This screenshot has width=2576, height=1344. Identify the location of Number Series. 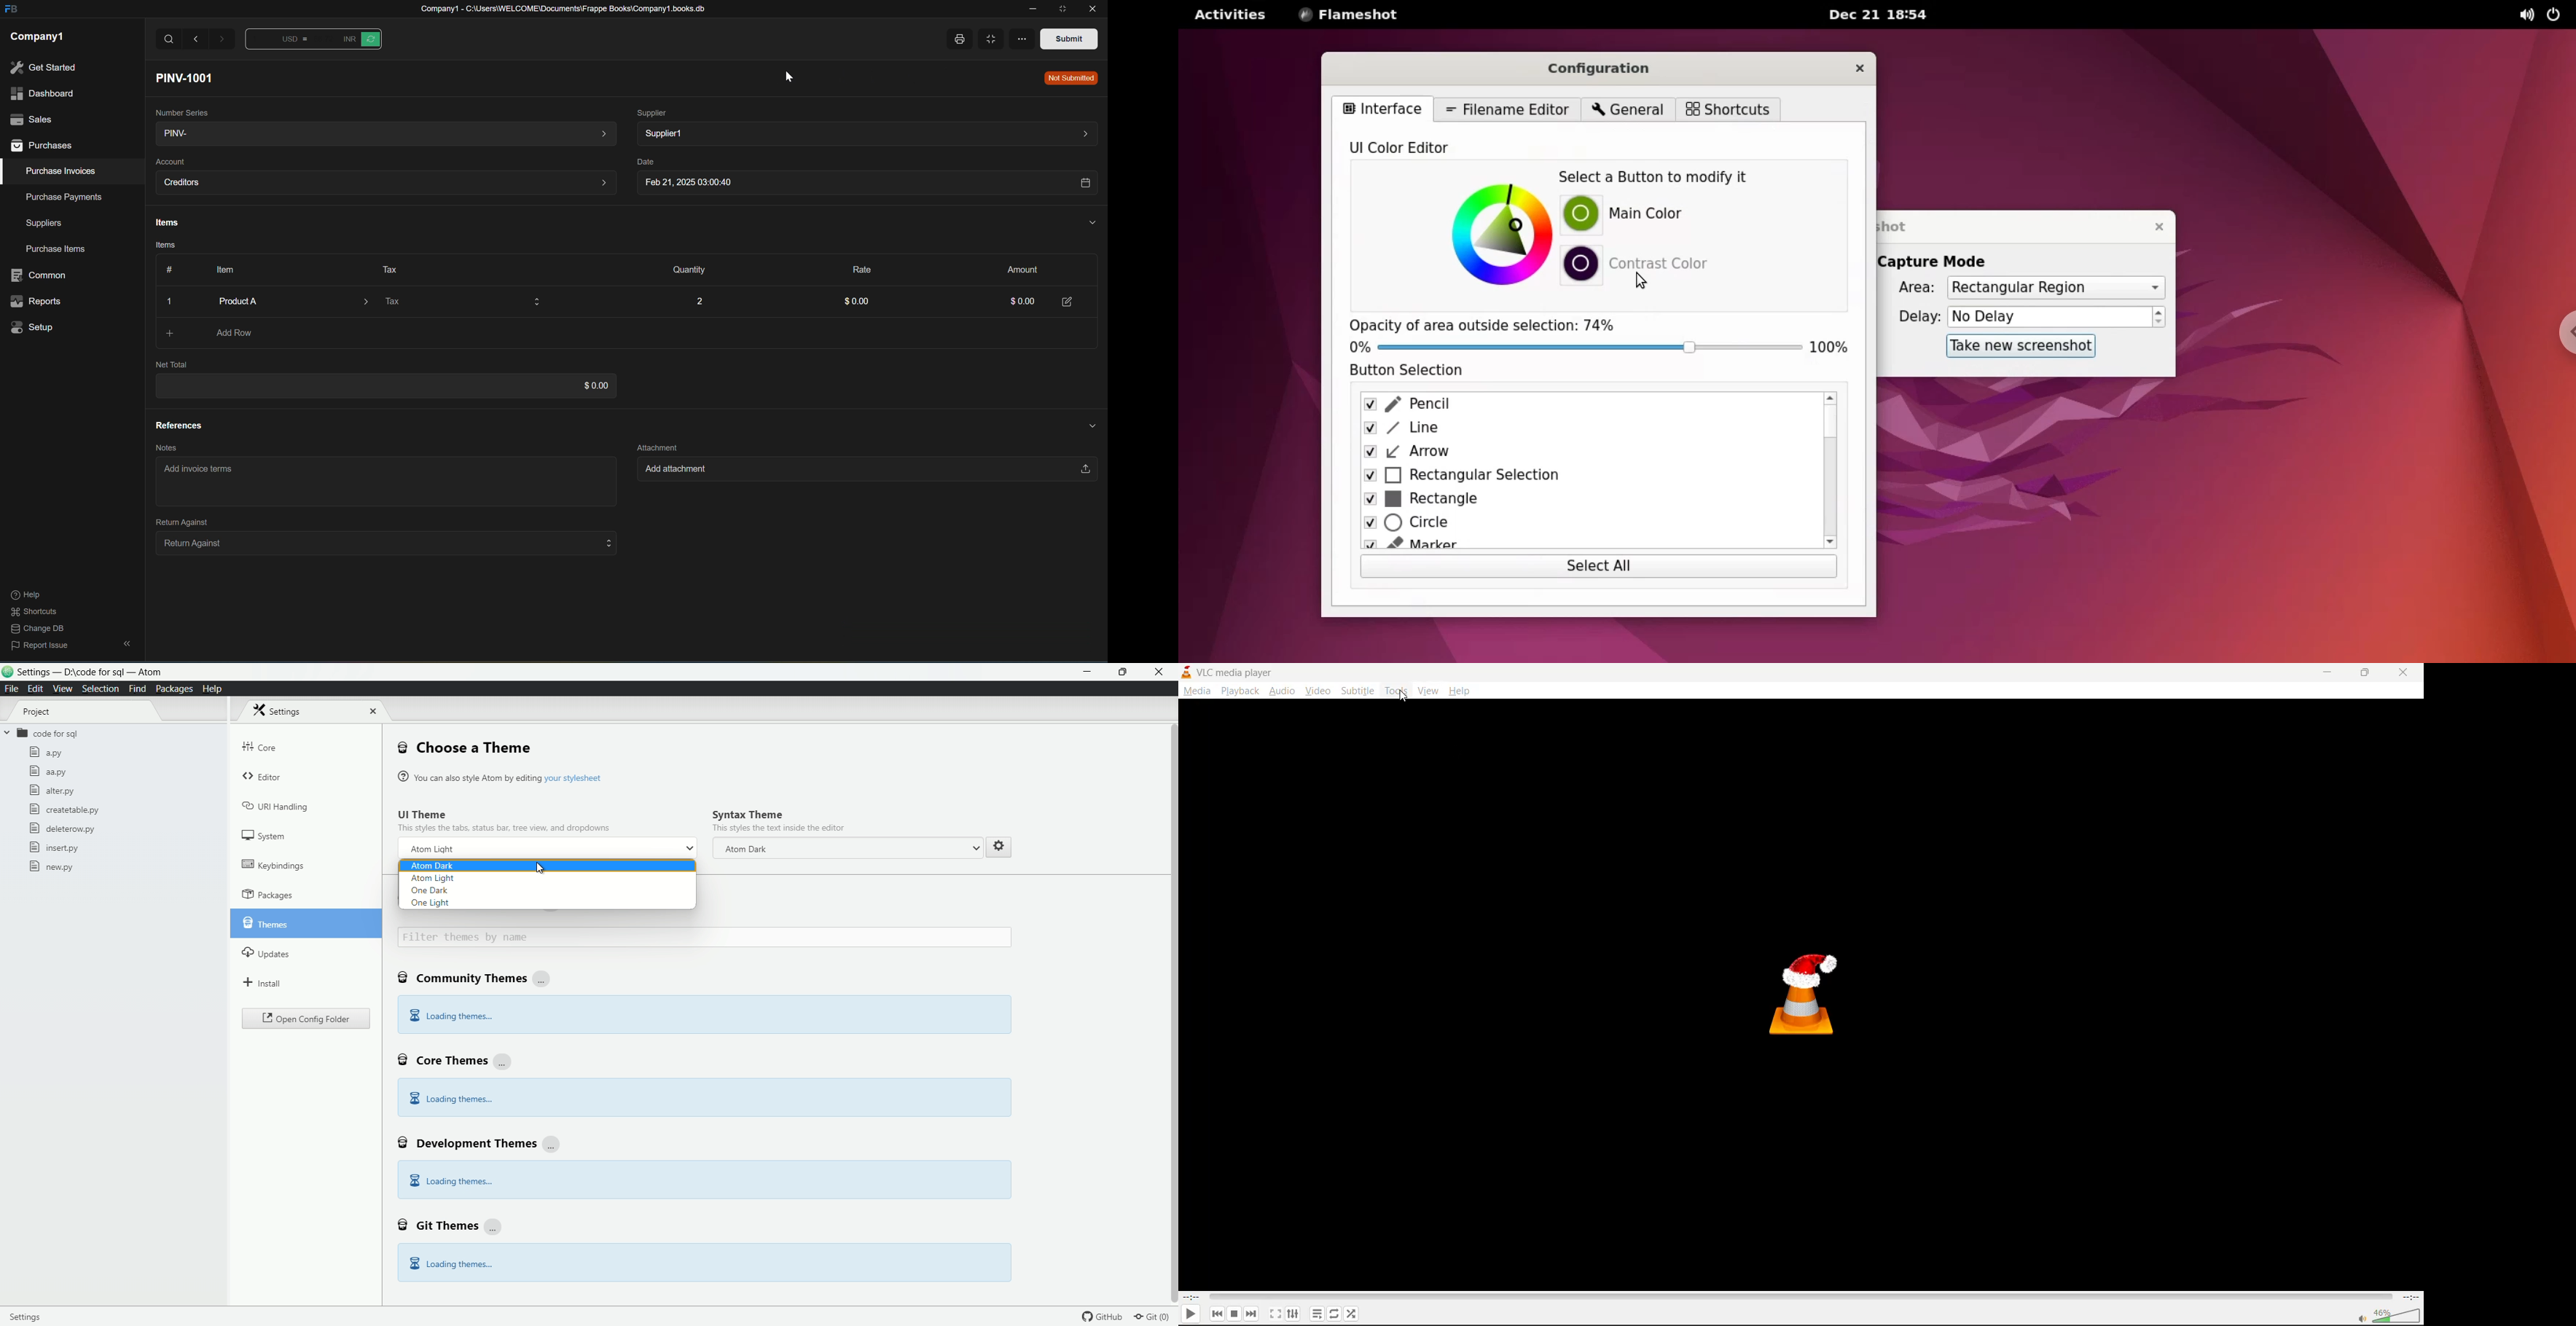
(180, 111).